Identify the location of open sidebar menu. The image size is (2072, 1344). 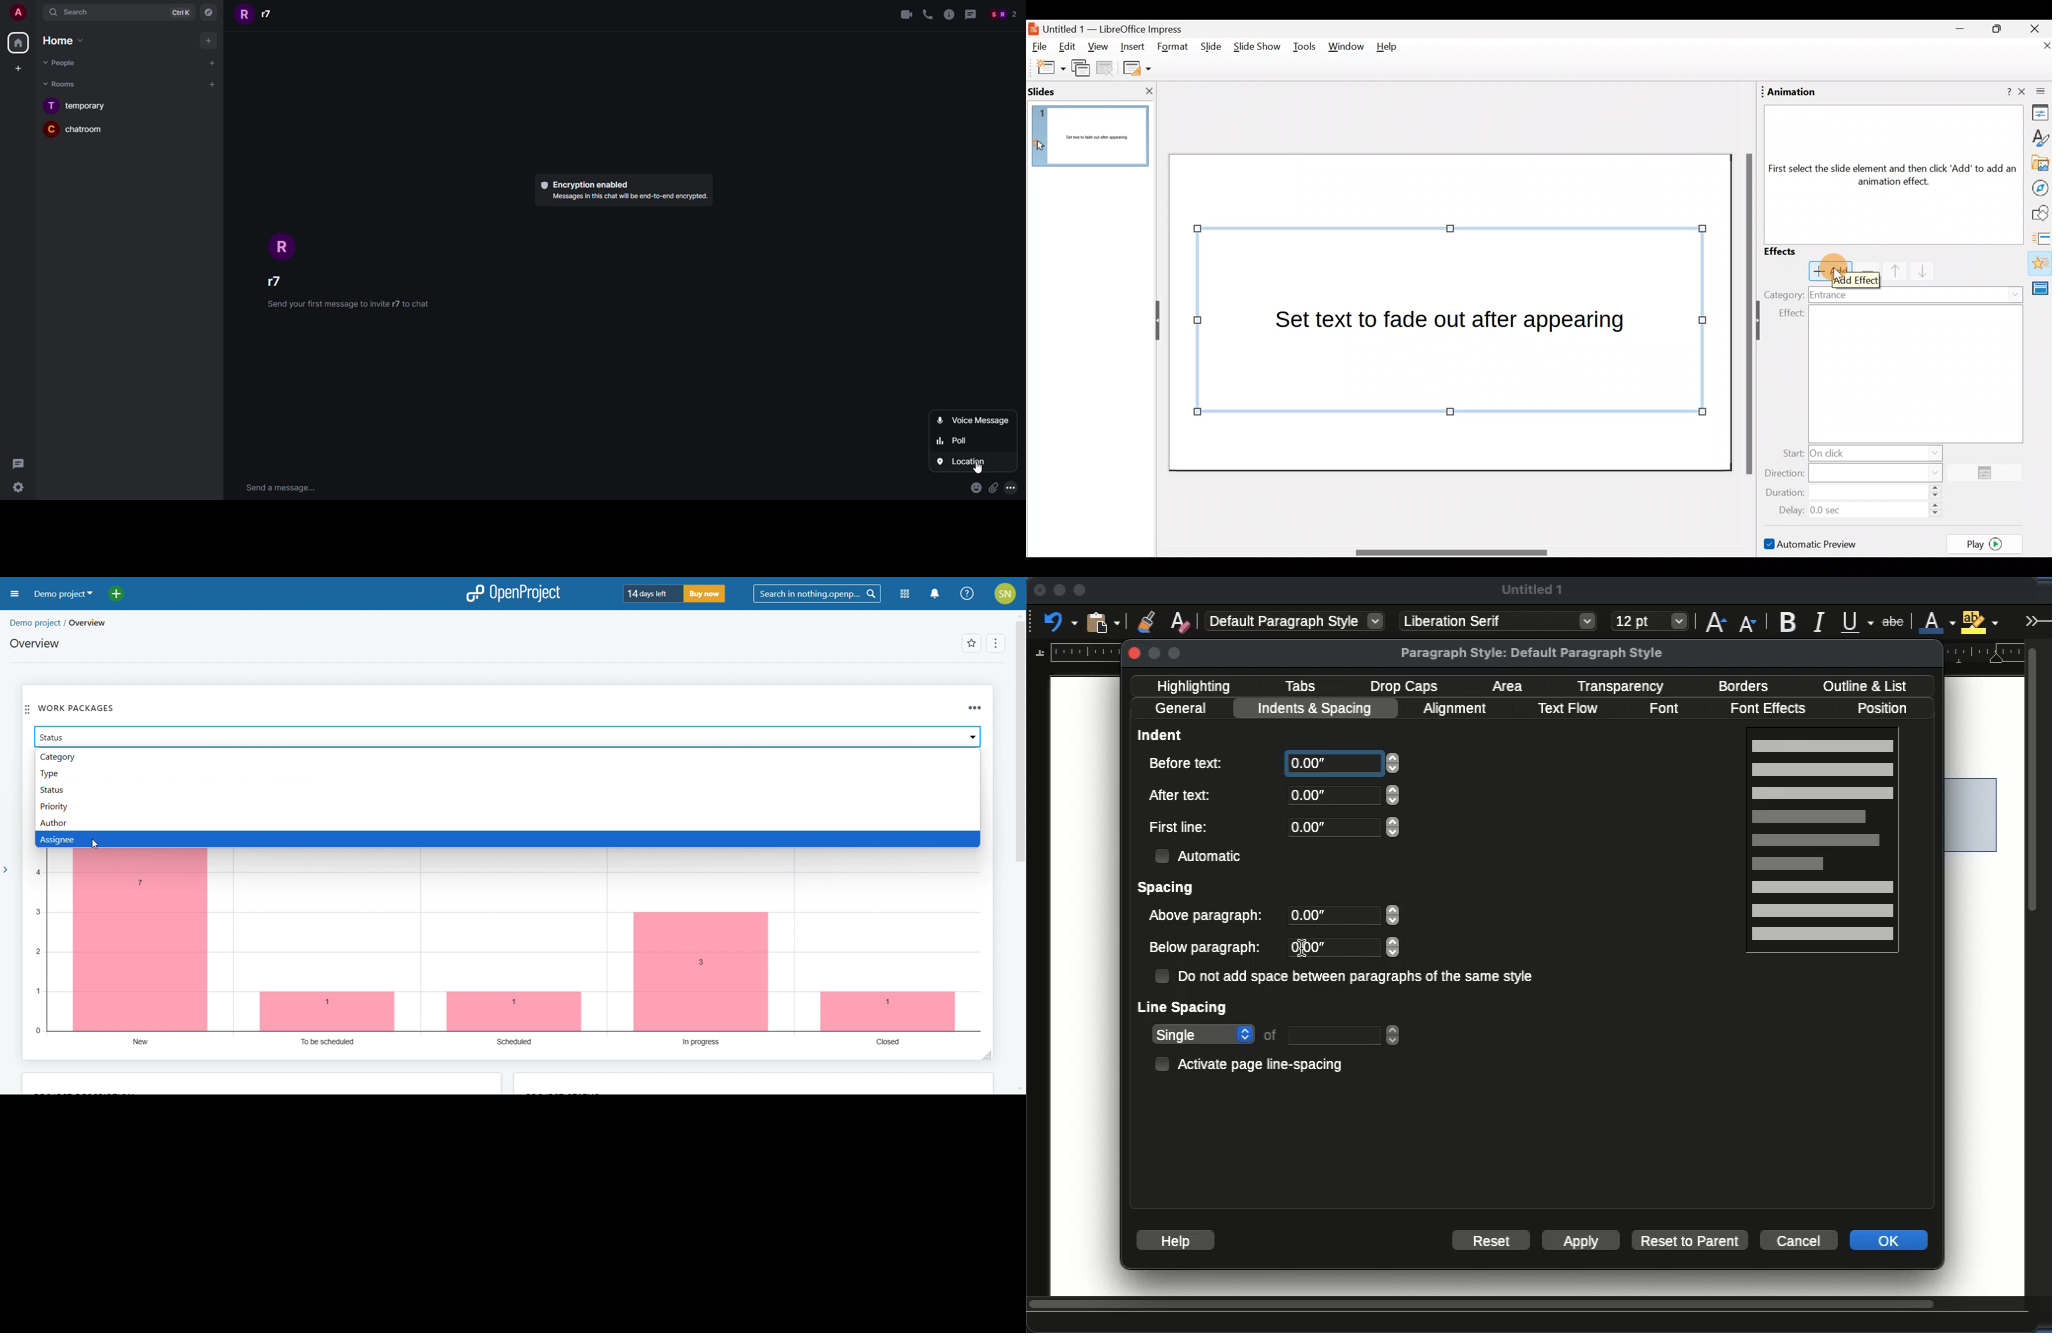
(14, 594).